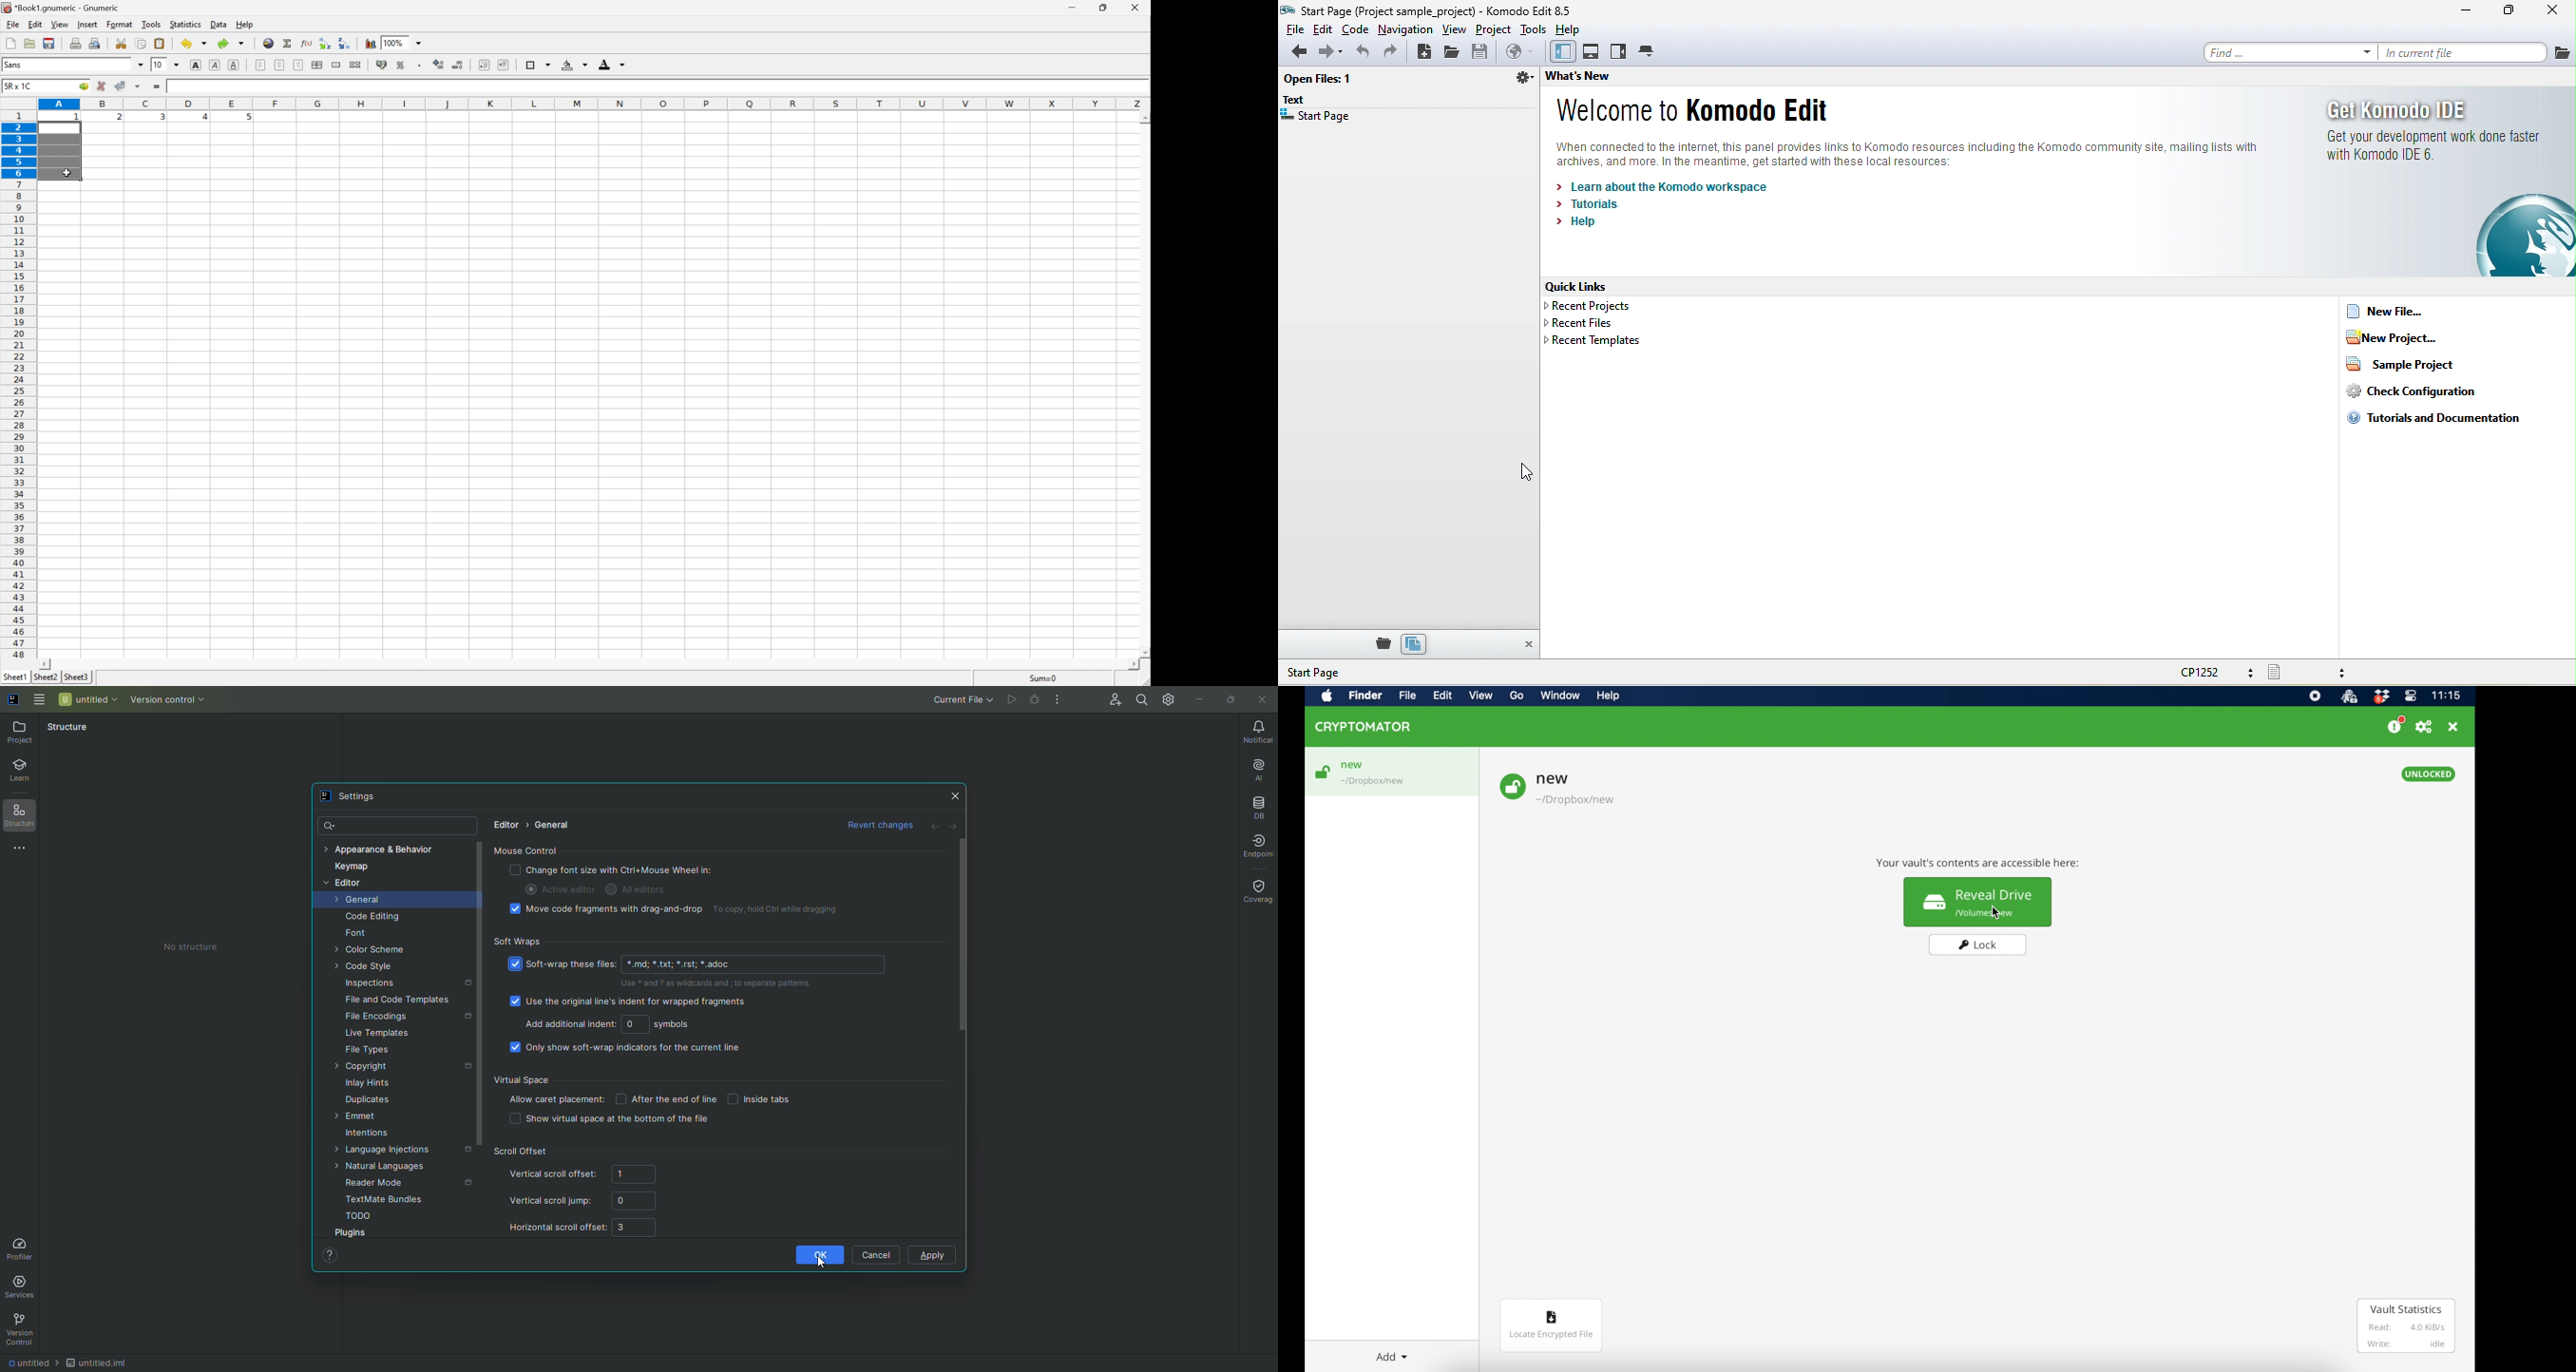 Image resolution: width=2576 pixels, height=1372 pixels. What do you see at coordinates (1106, 7) in the screenshot?
I see `restore down` at bounding box center [1106, 7].